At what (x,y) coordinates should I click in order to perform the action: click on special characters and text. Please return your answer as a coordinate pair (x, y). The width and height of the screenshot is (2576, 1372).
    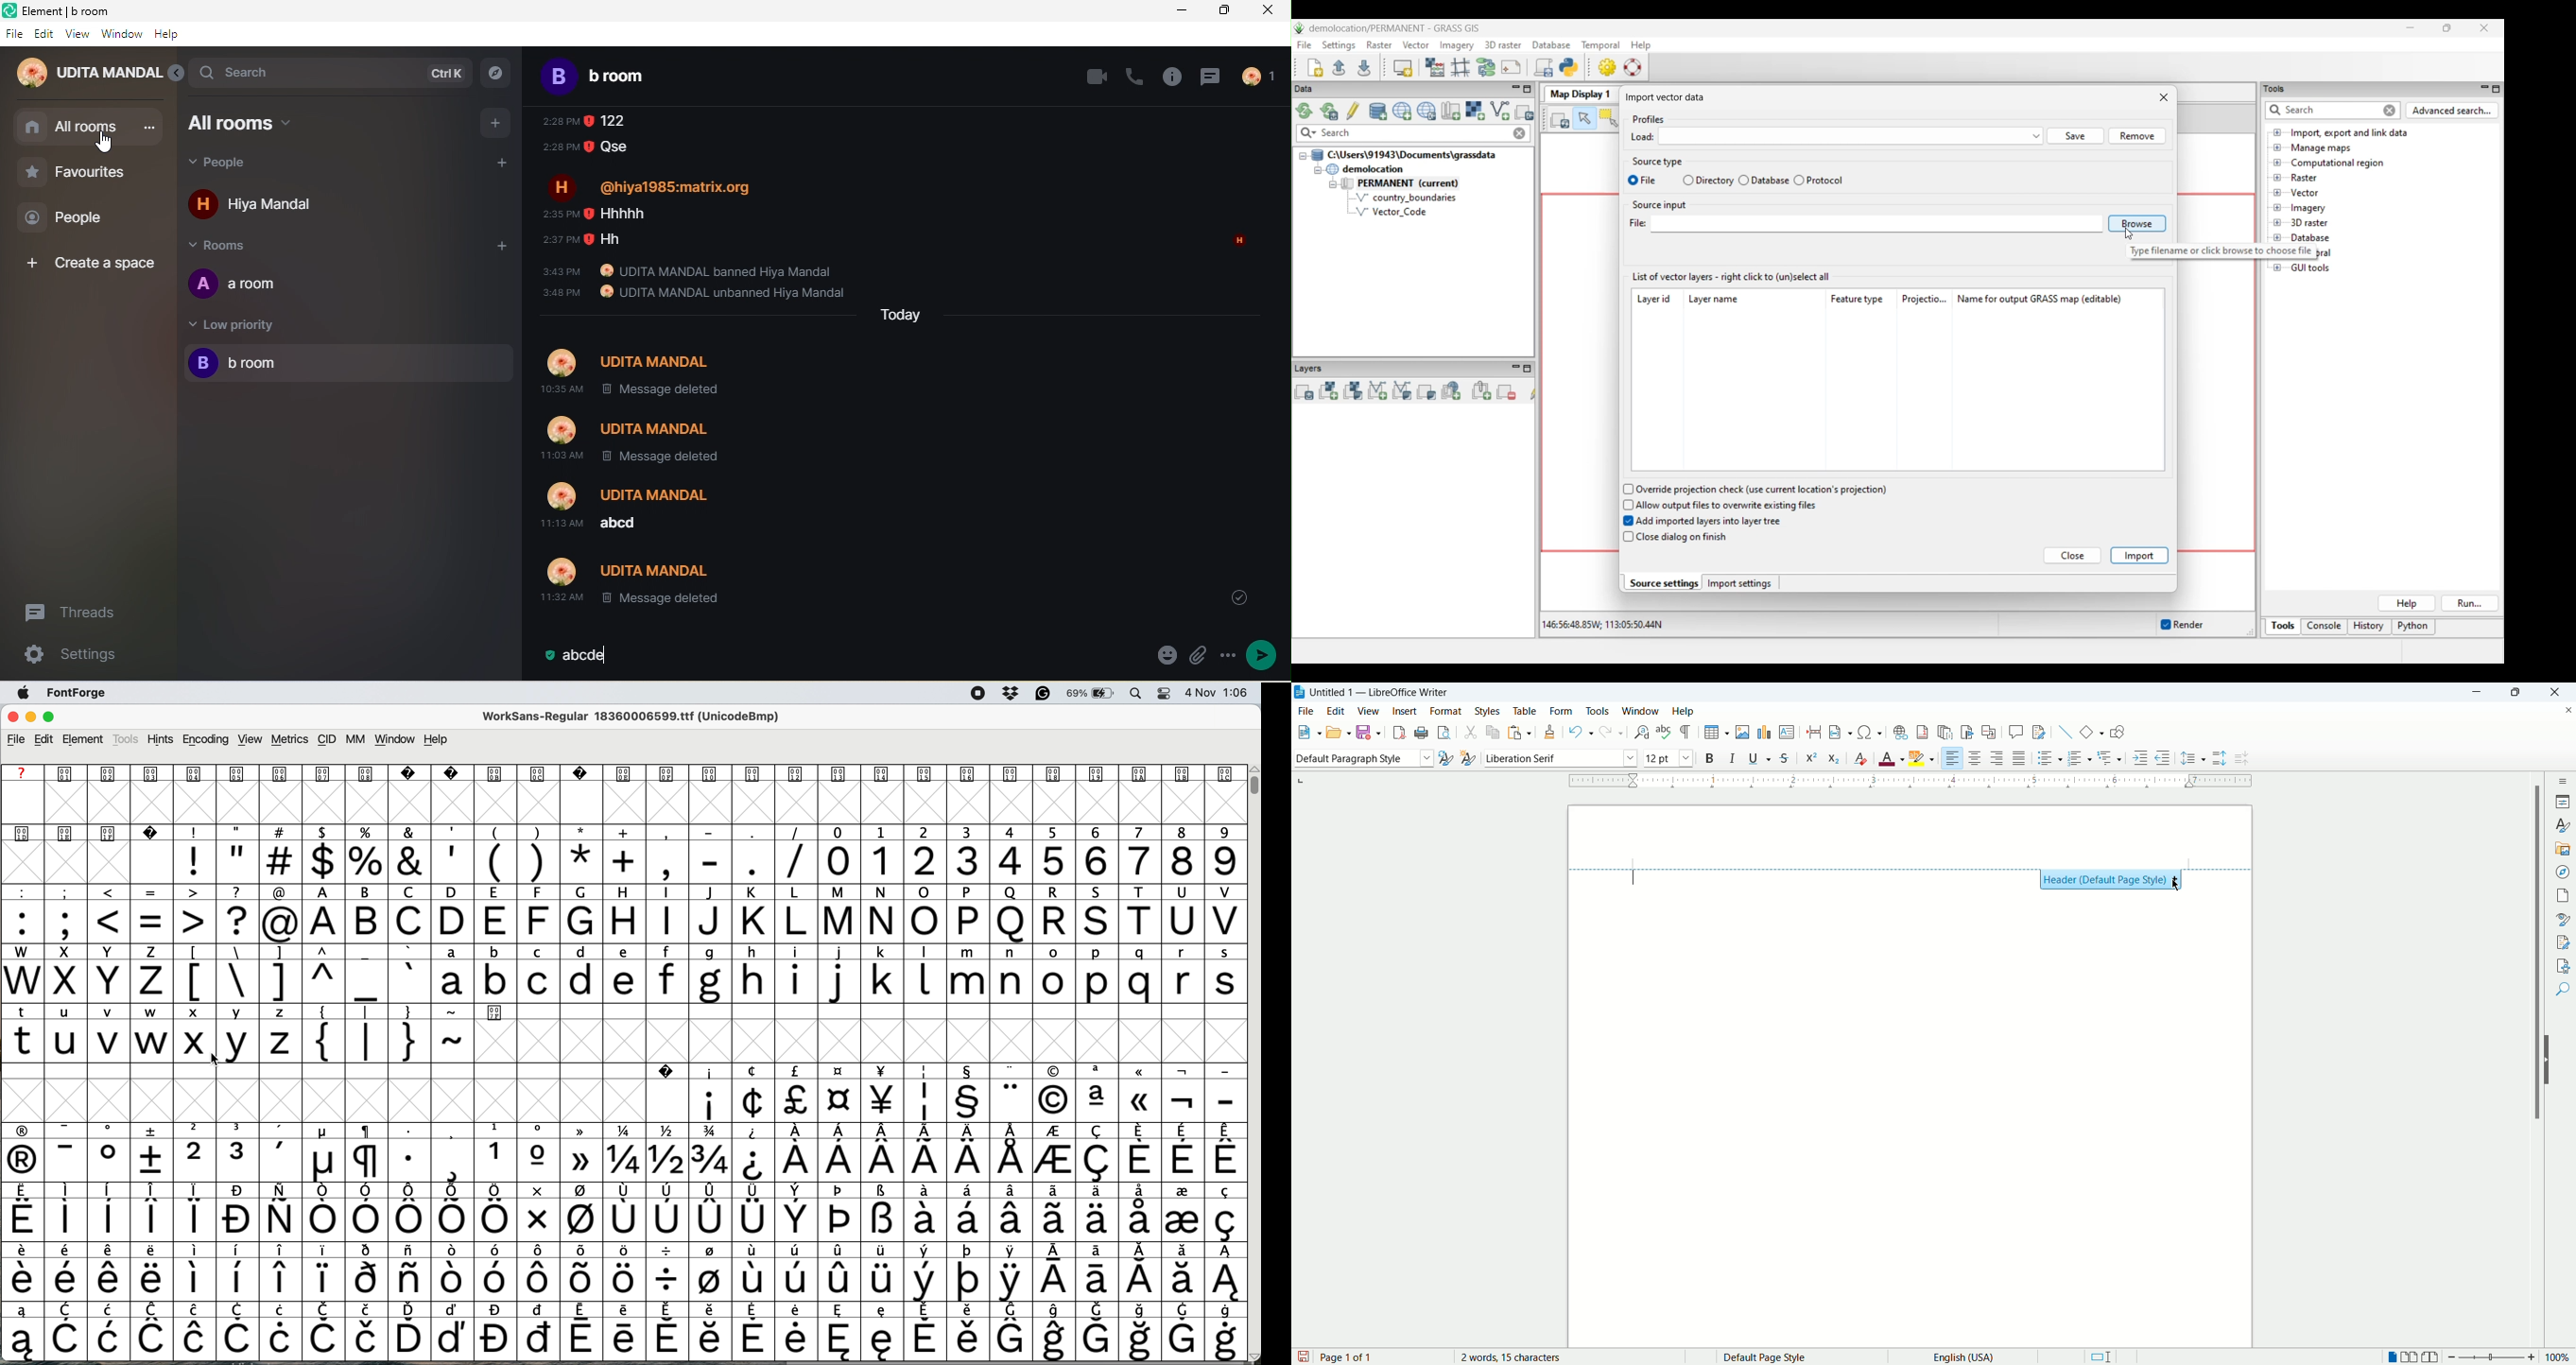
    Looking at the image, I should click on (621, 892).